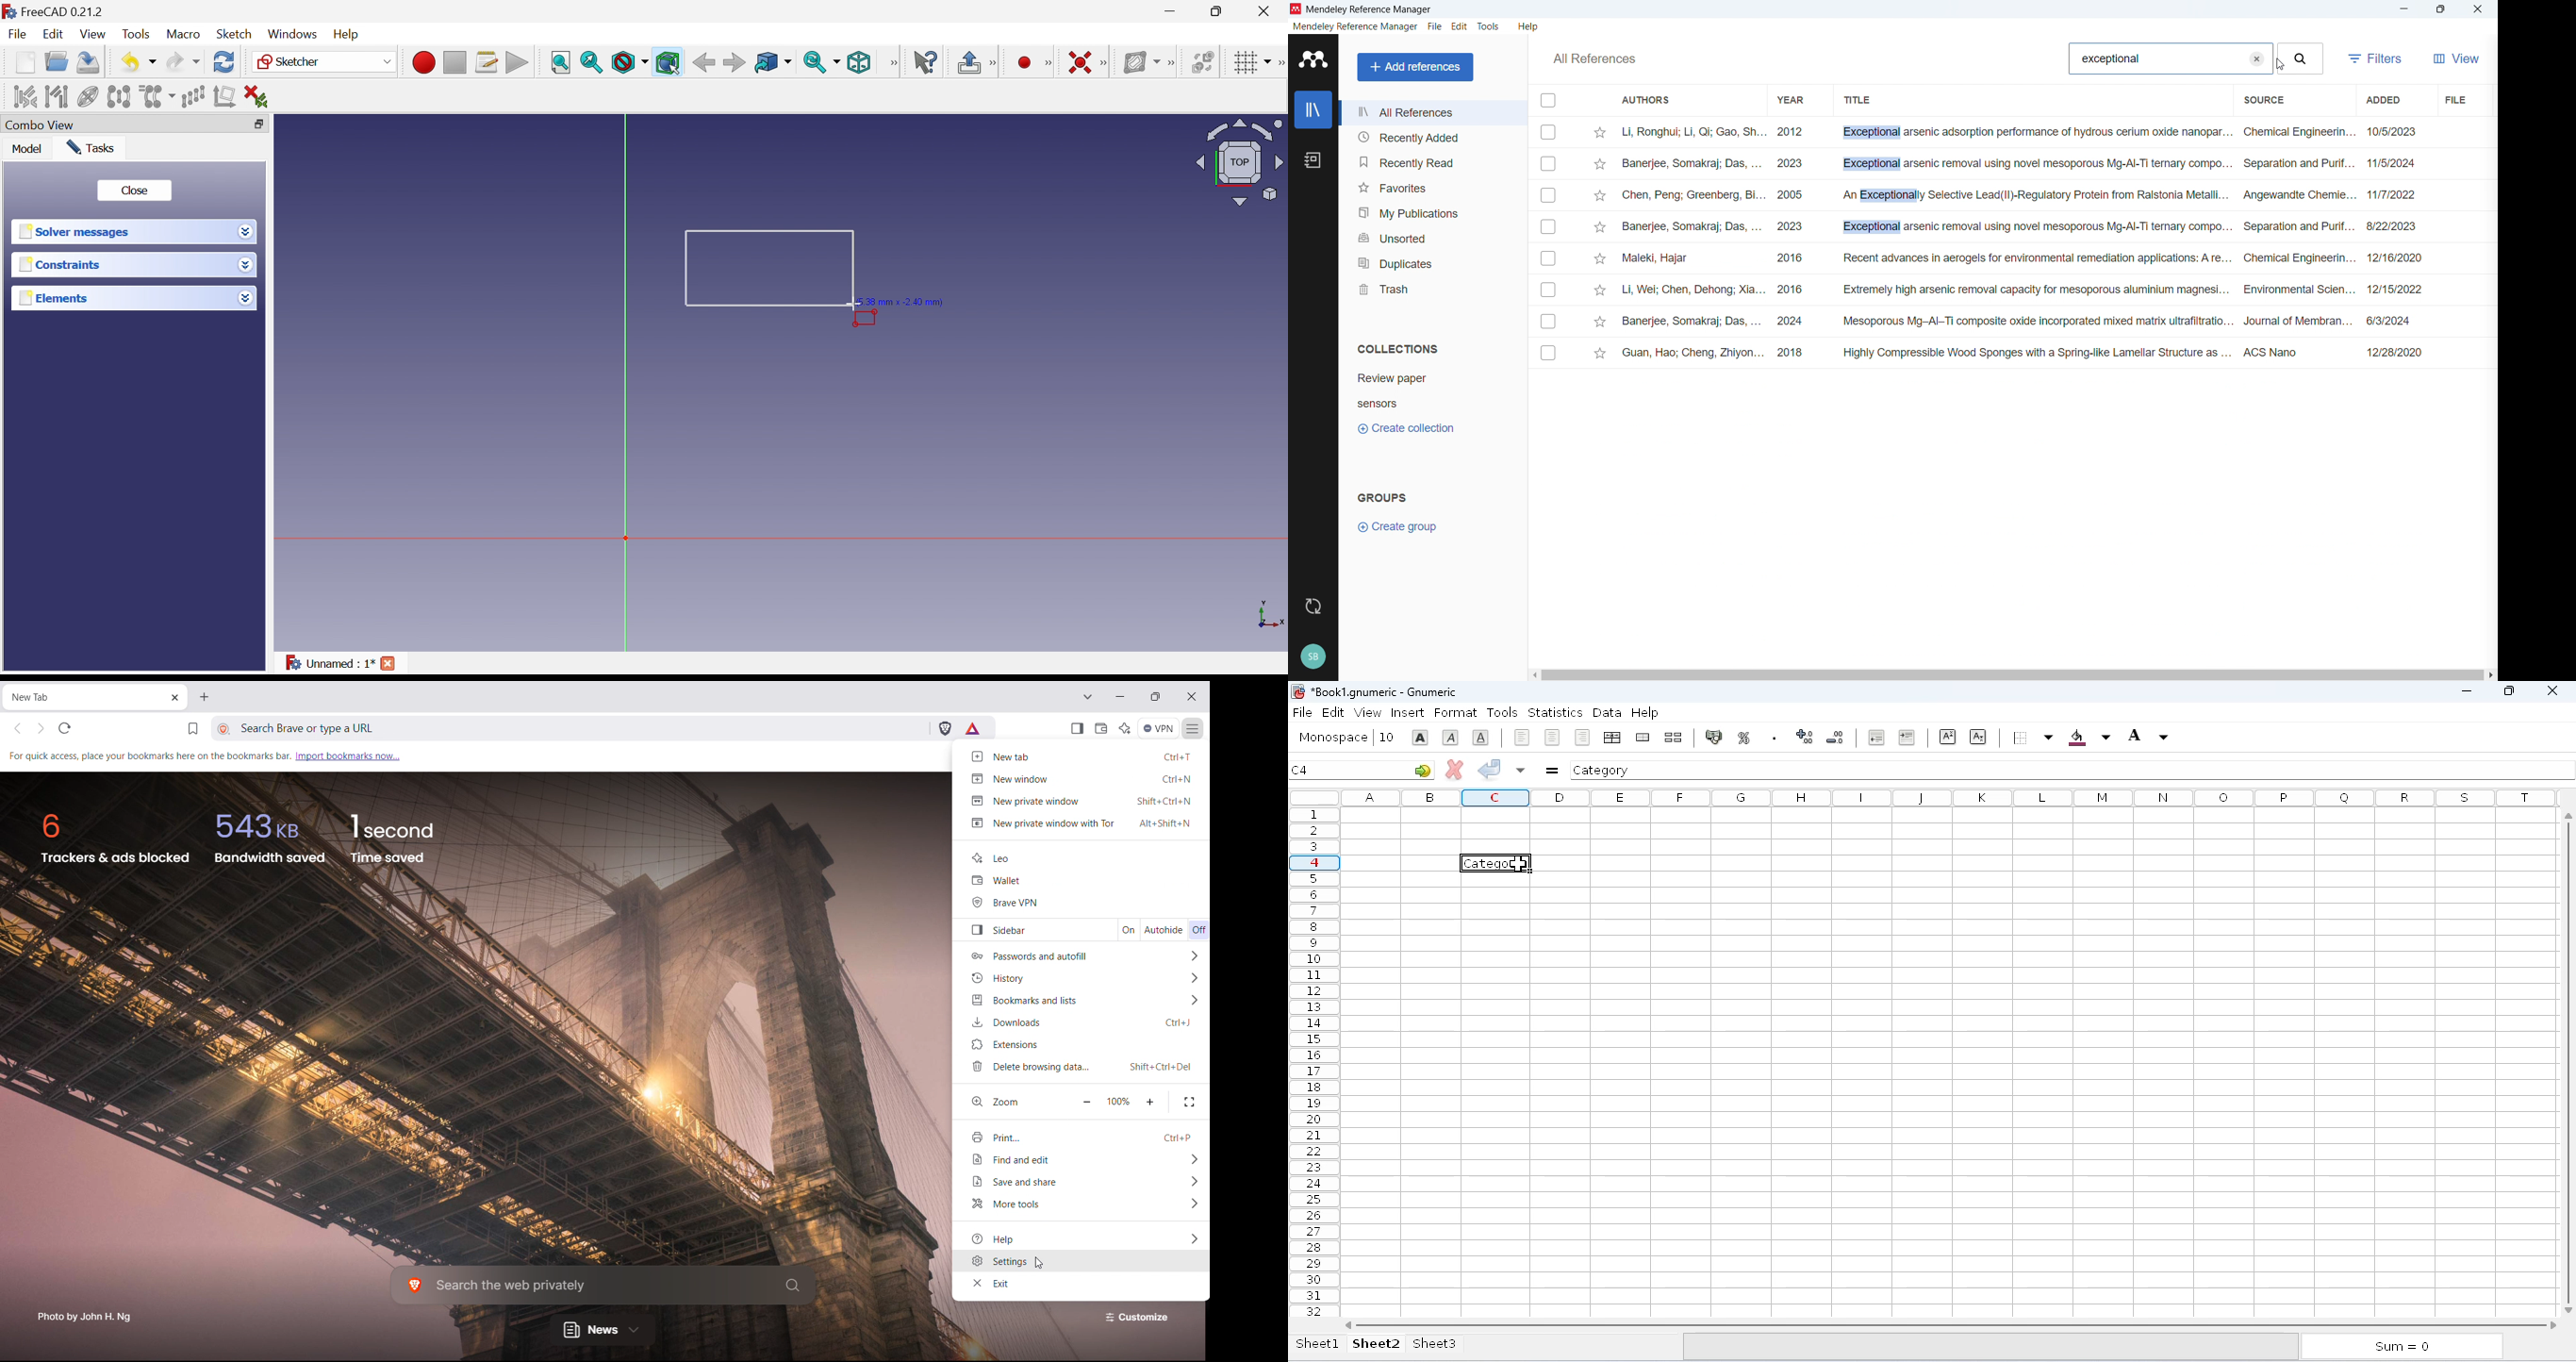 This screenshot has width=2576, height=1372. I want to click on Minimize, so click(1175, 10).